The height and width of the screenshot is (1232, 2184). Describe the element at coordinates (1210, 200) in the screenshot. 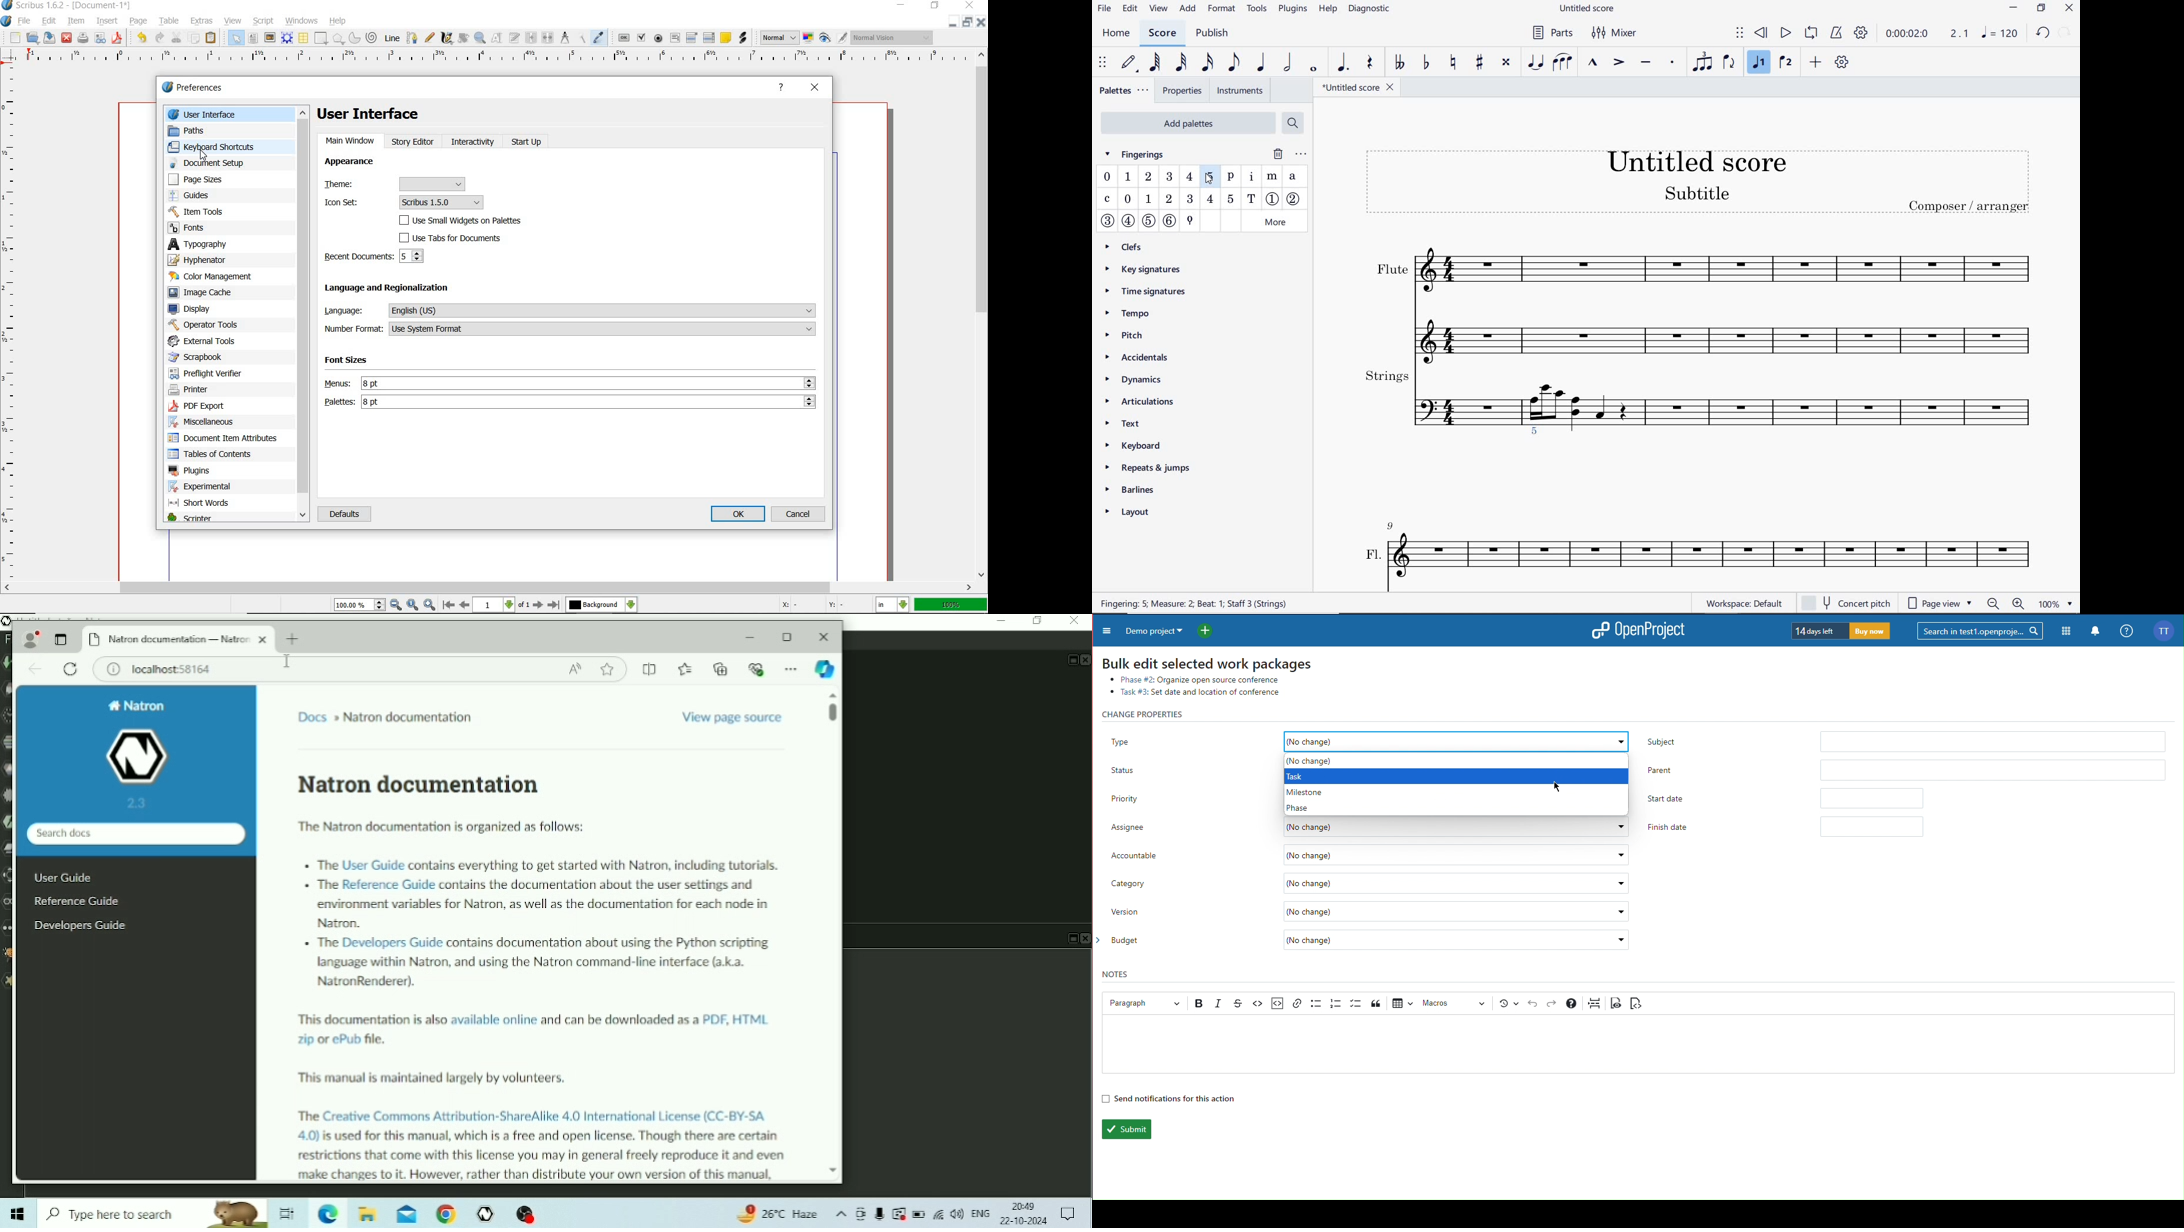

I see `LH GUITAR FINGERING 4` at that location.